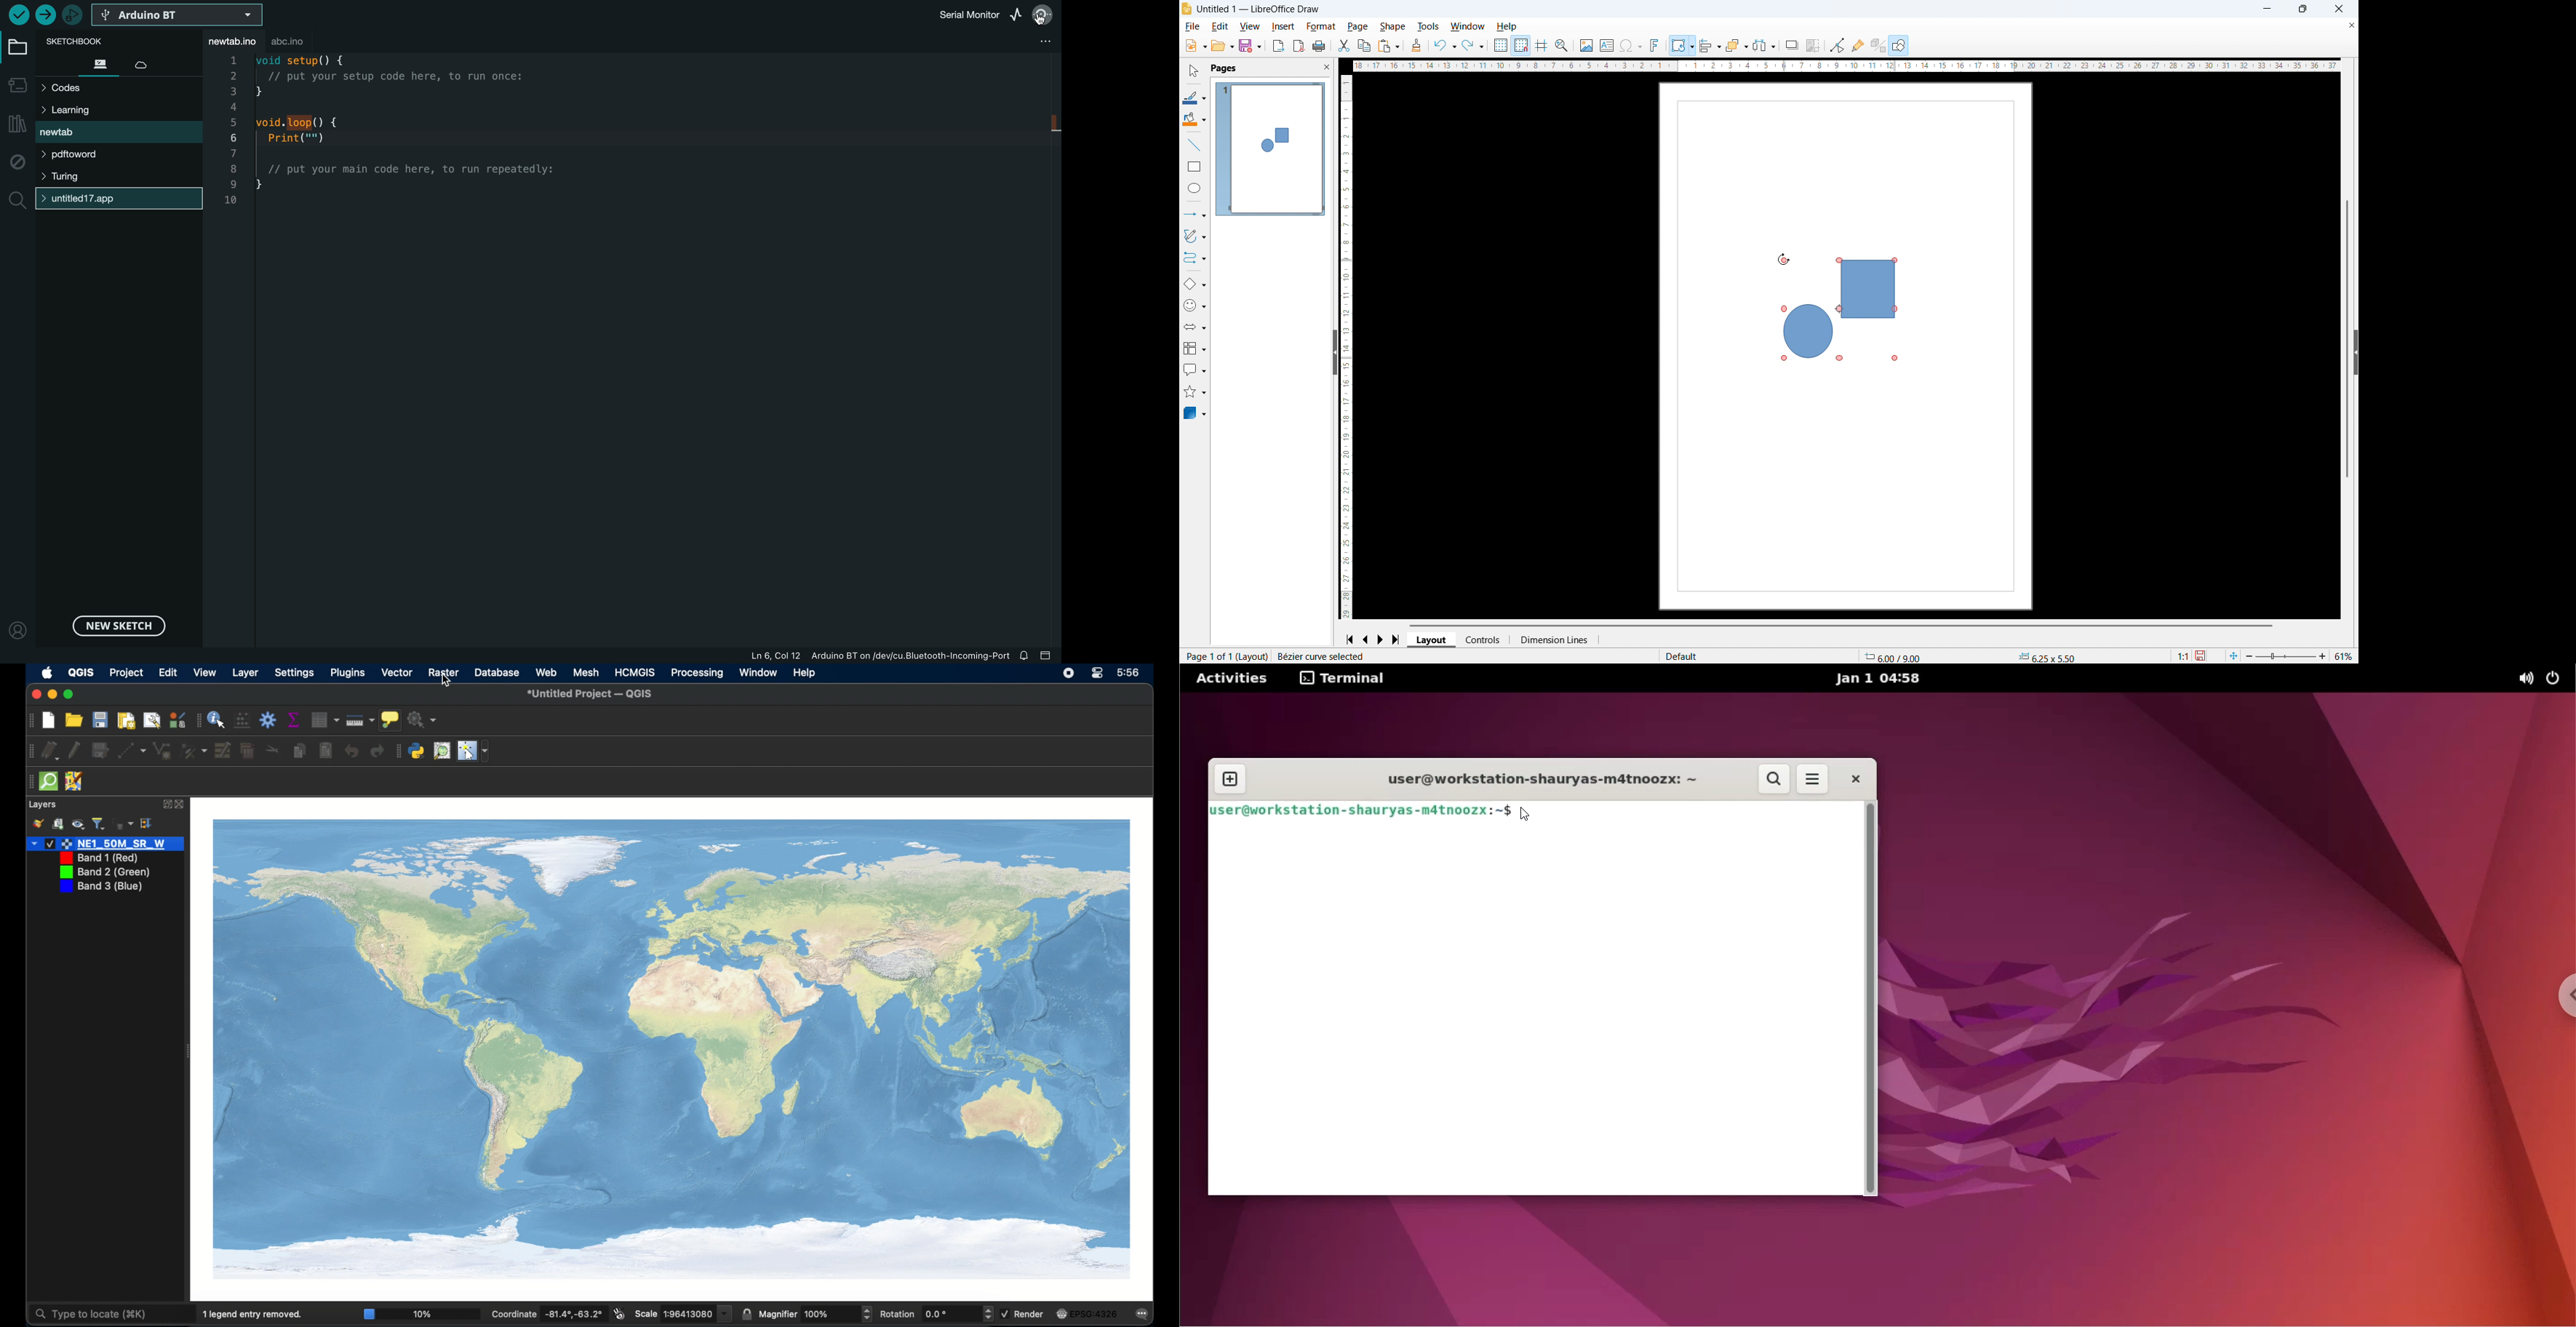 This screenshot has height=1344, width=2576. I want to click on files and folders, so click(119, 149).